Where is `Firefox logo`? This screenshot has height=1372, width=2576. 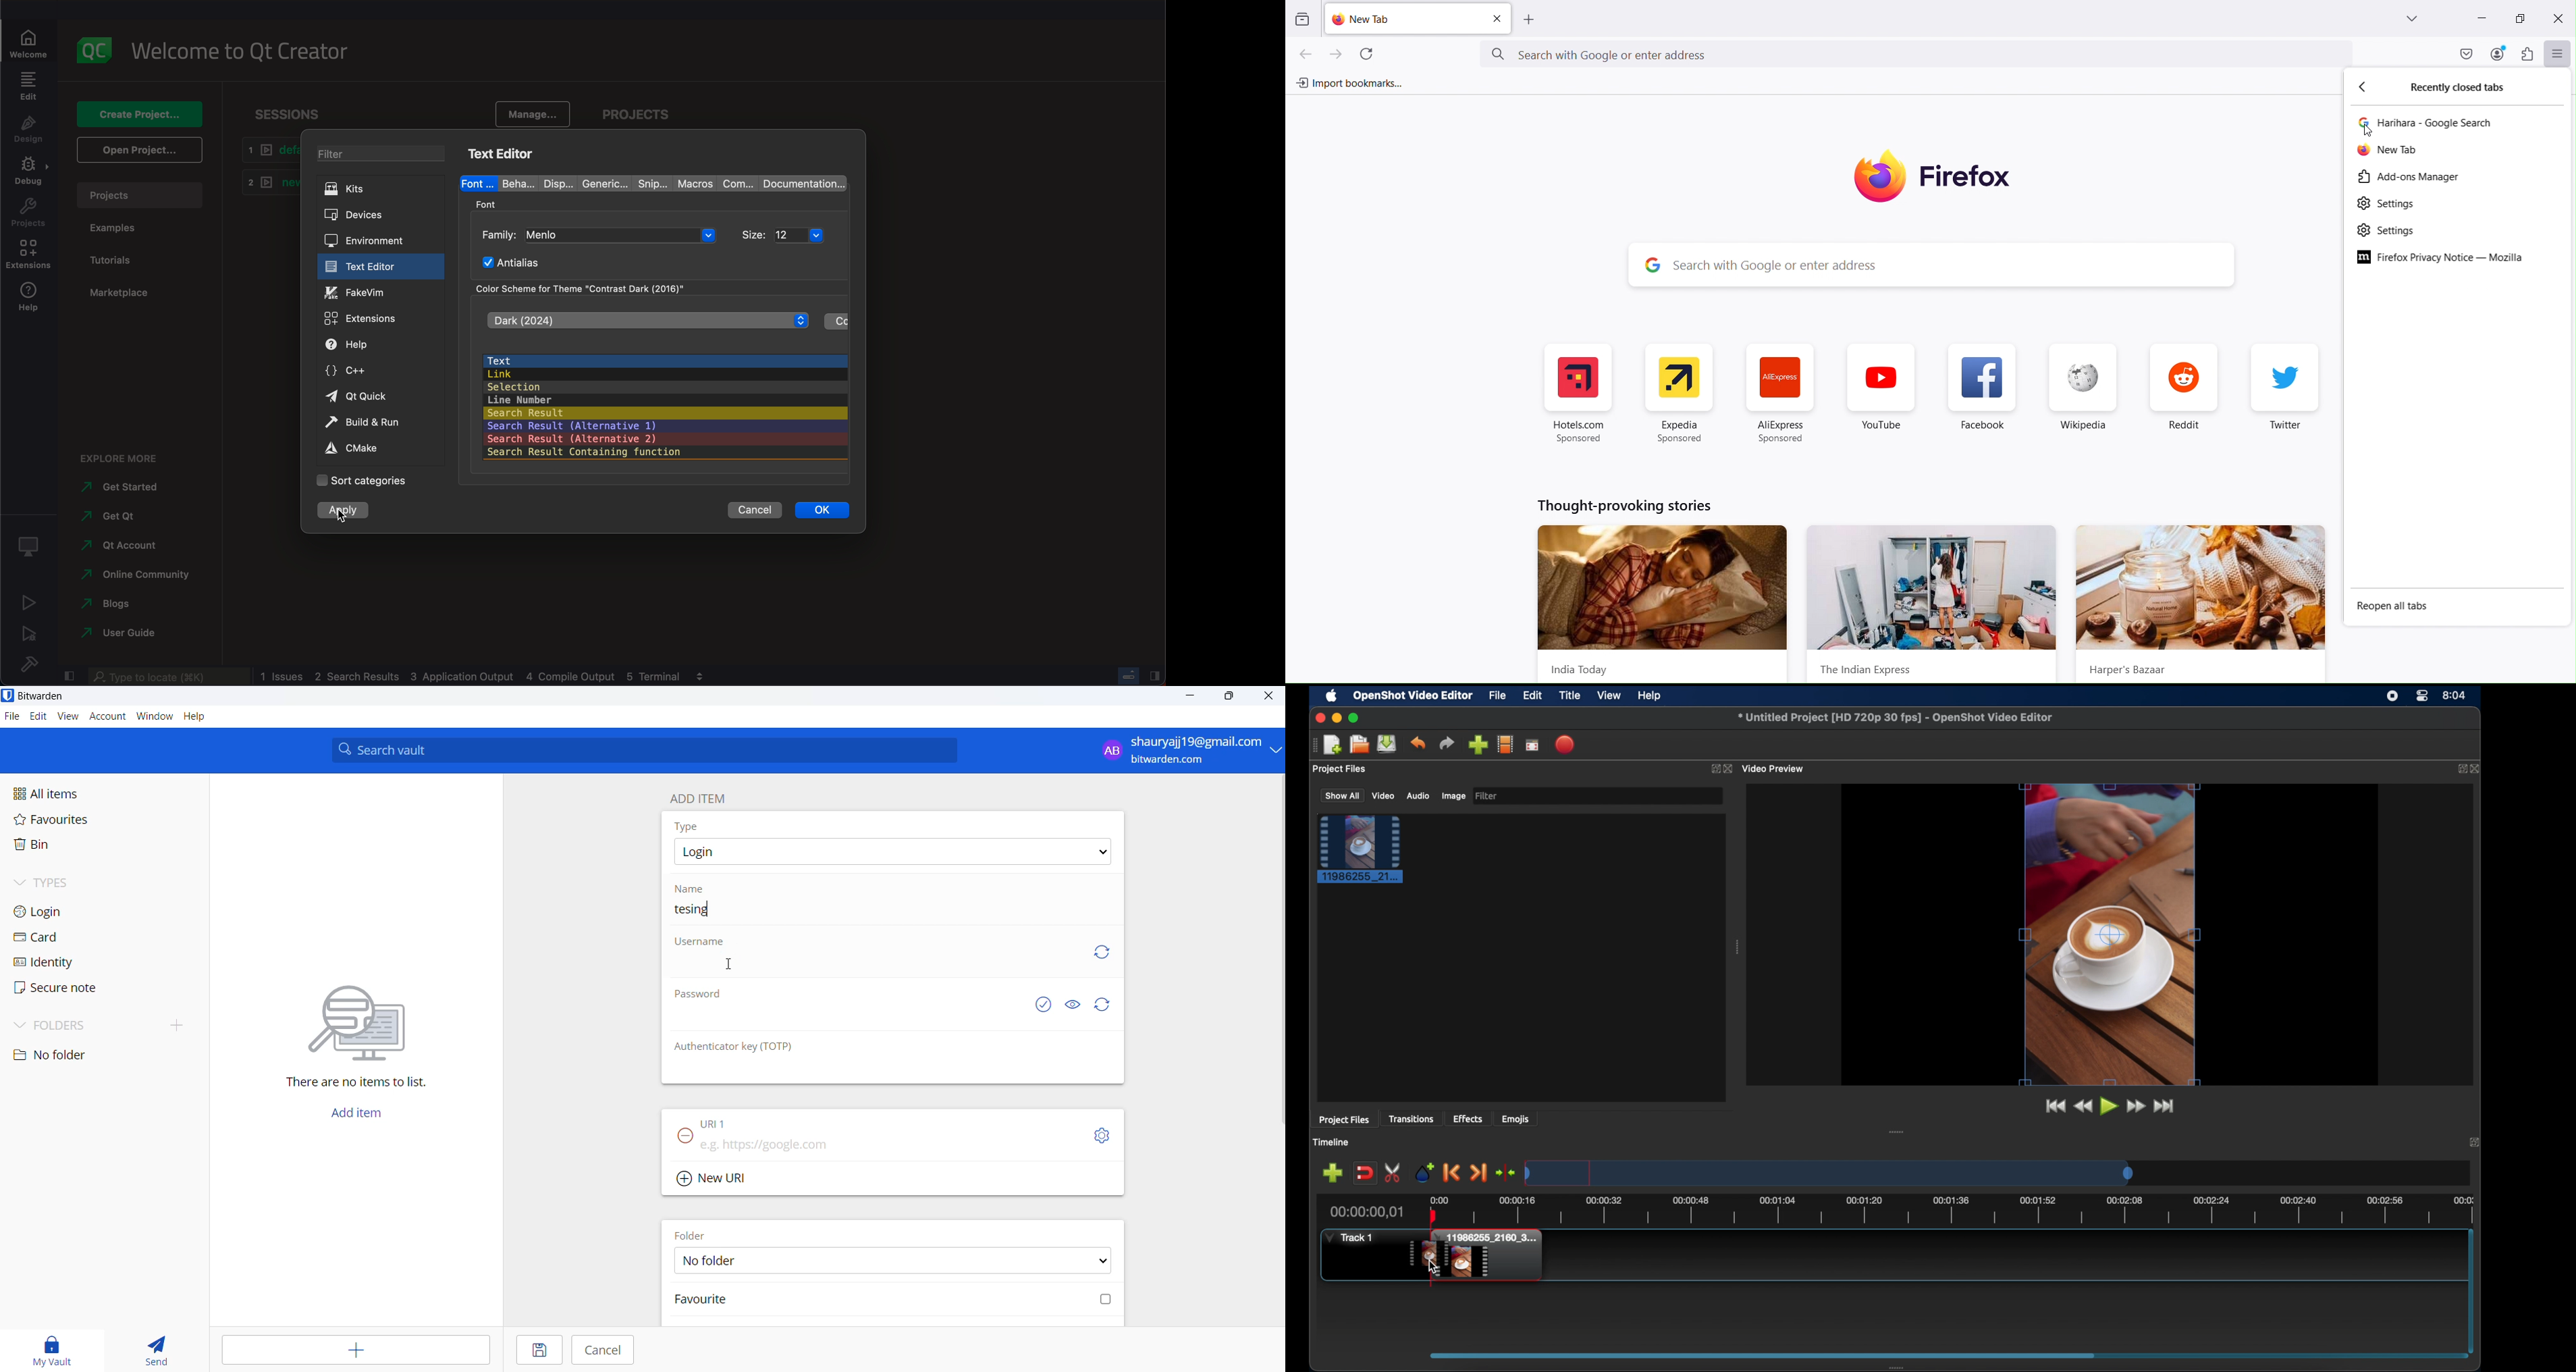 Firefox logo is located at coordinates (1942, 176).